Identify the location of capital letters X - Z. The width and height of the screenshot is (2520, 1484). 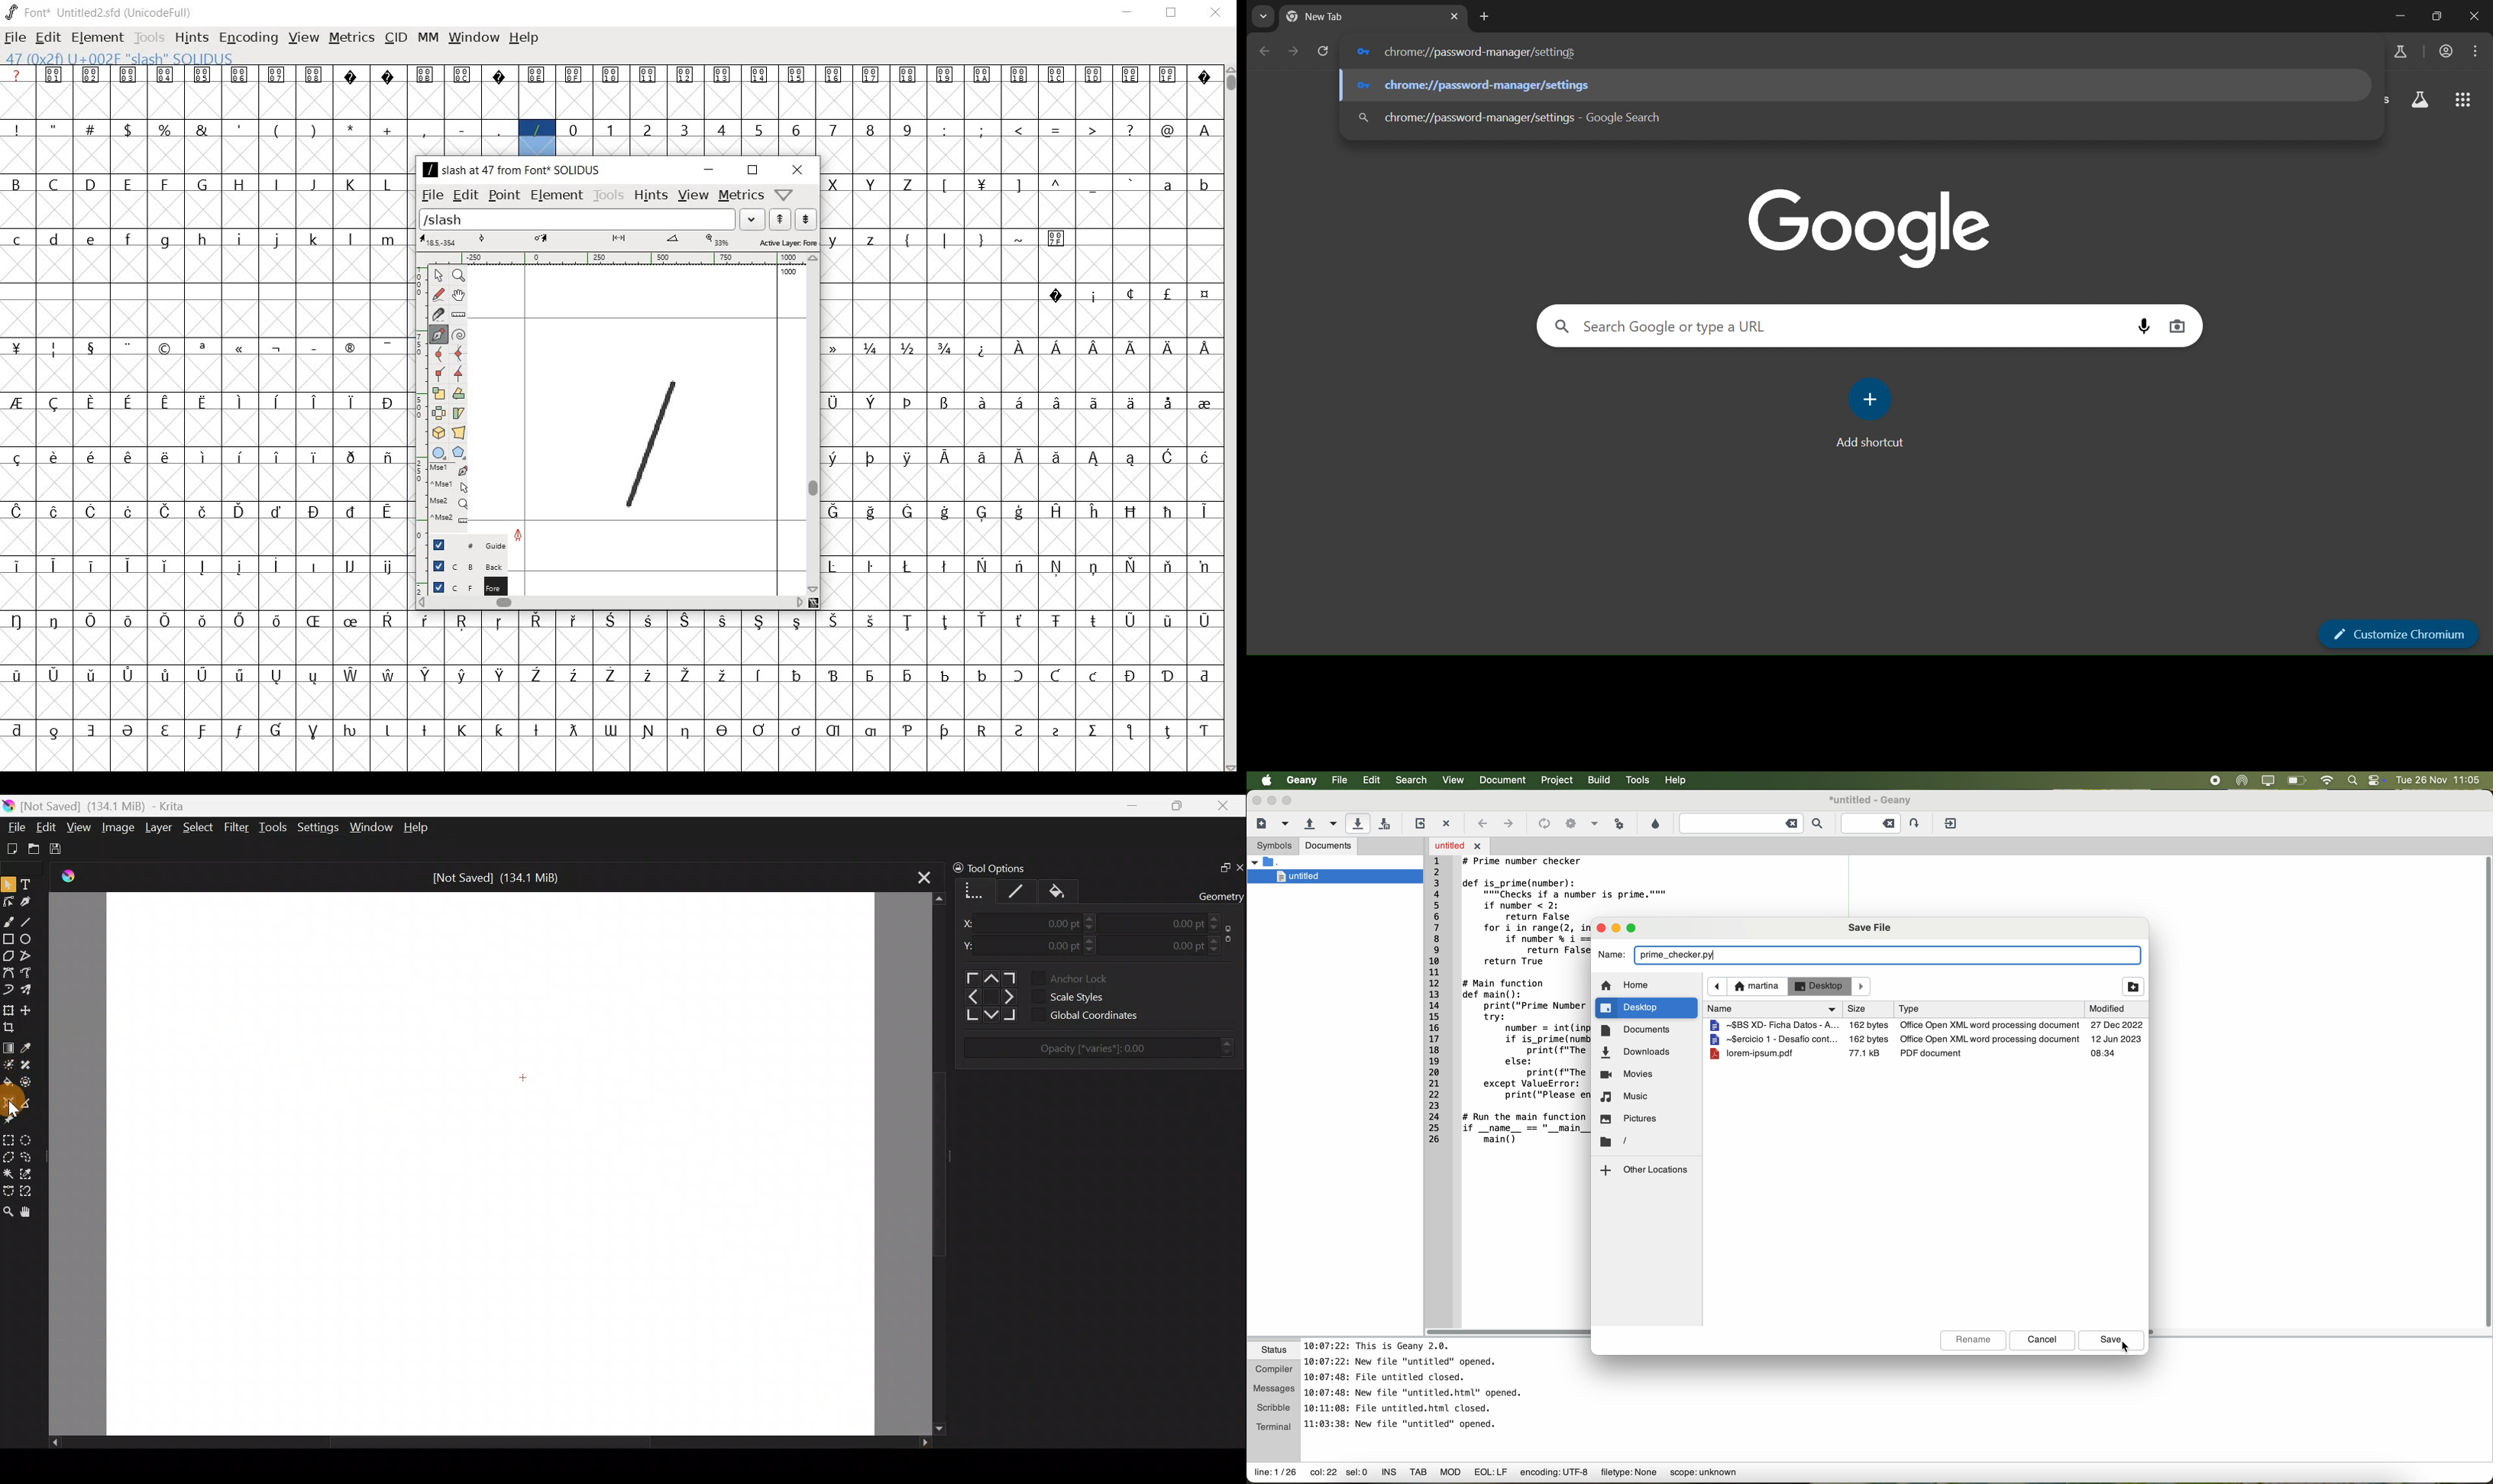
(878, 185).